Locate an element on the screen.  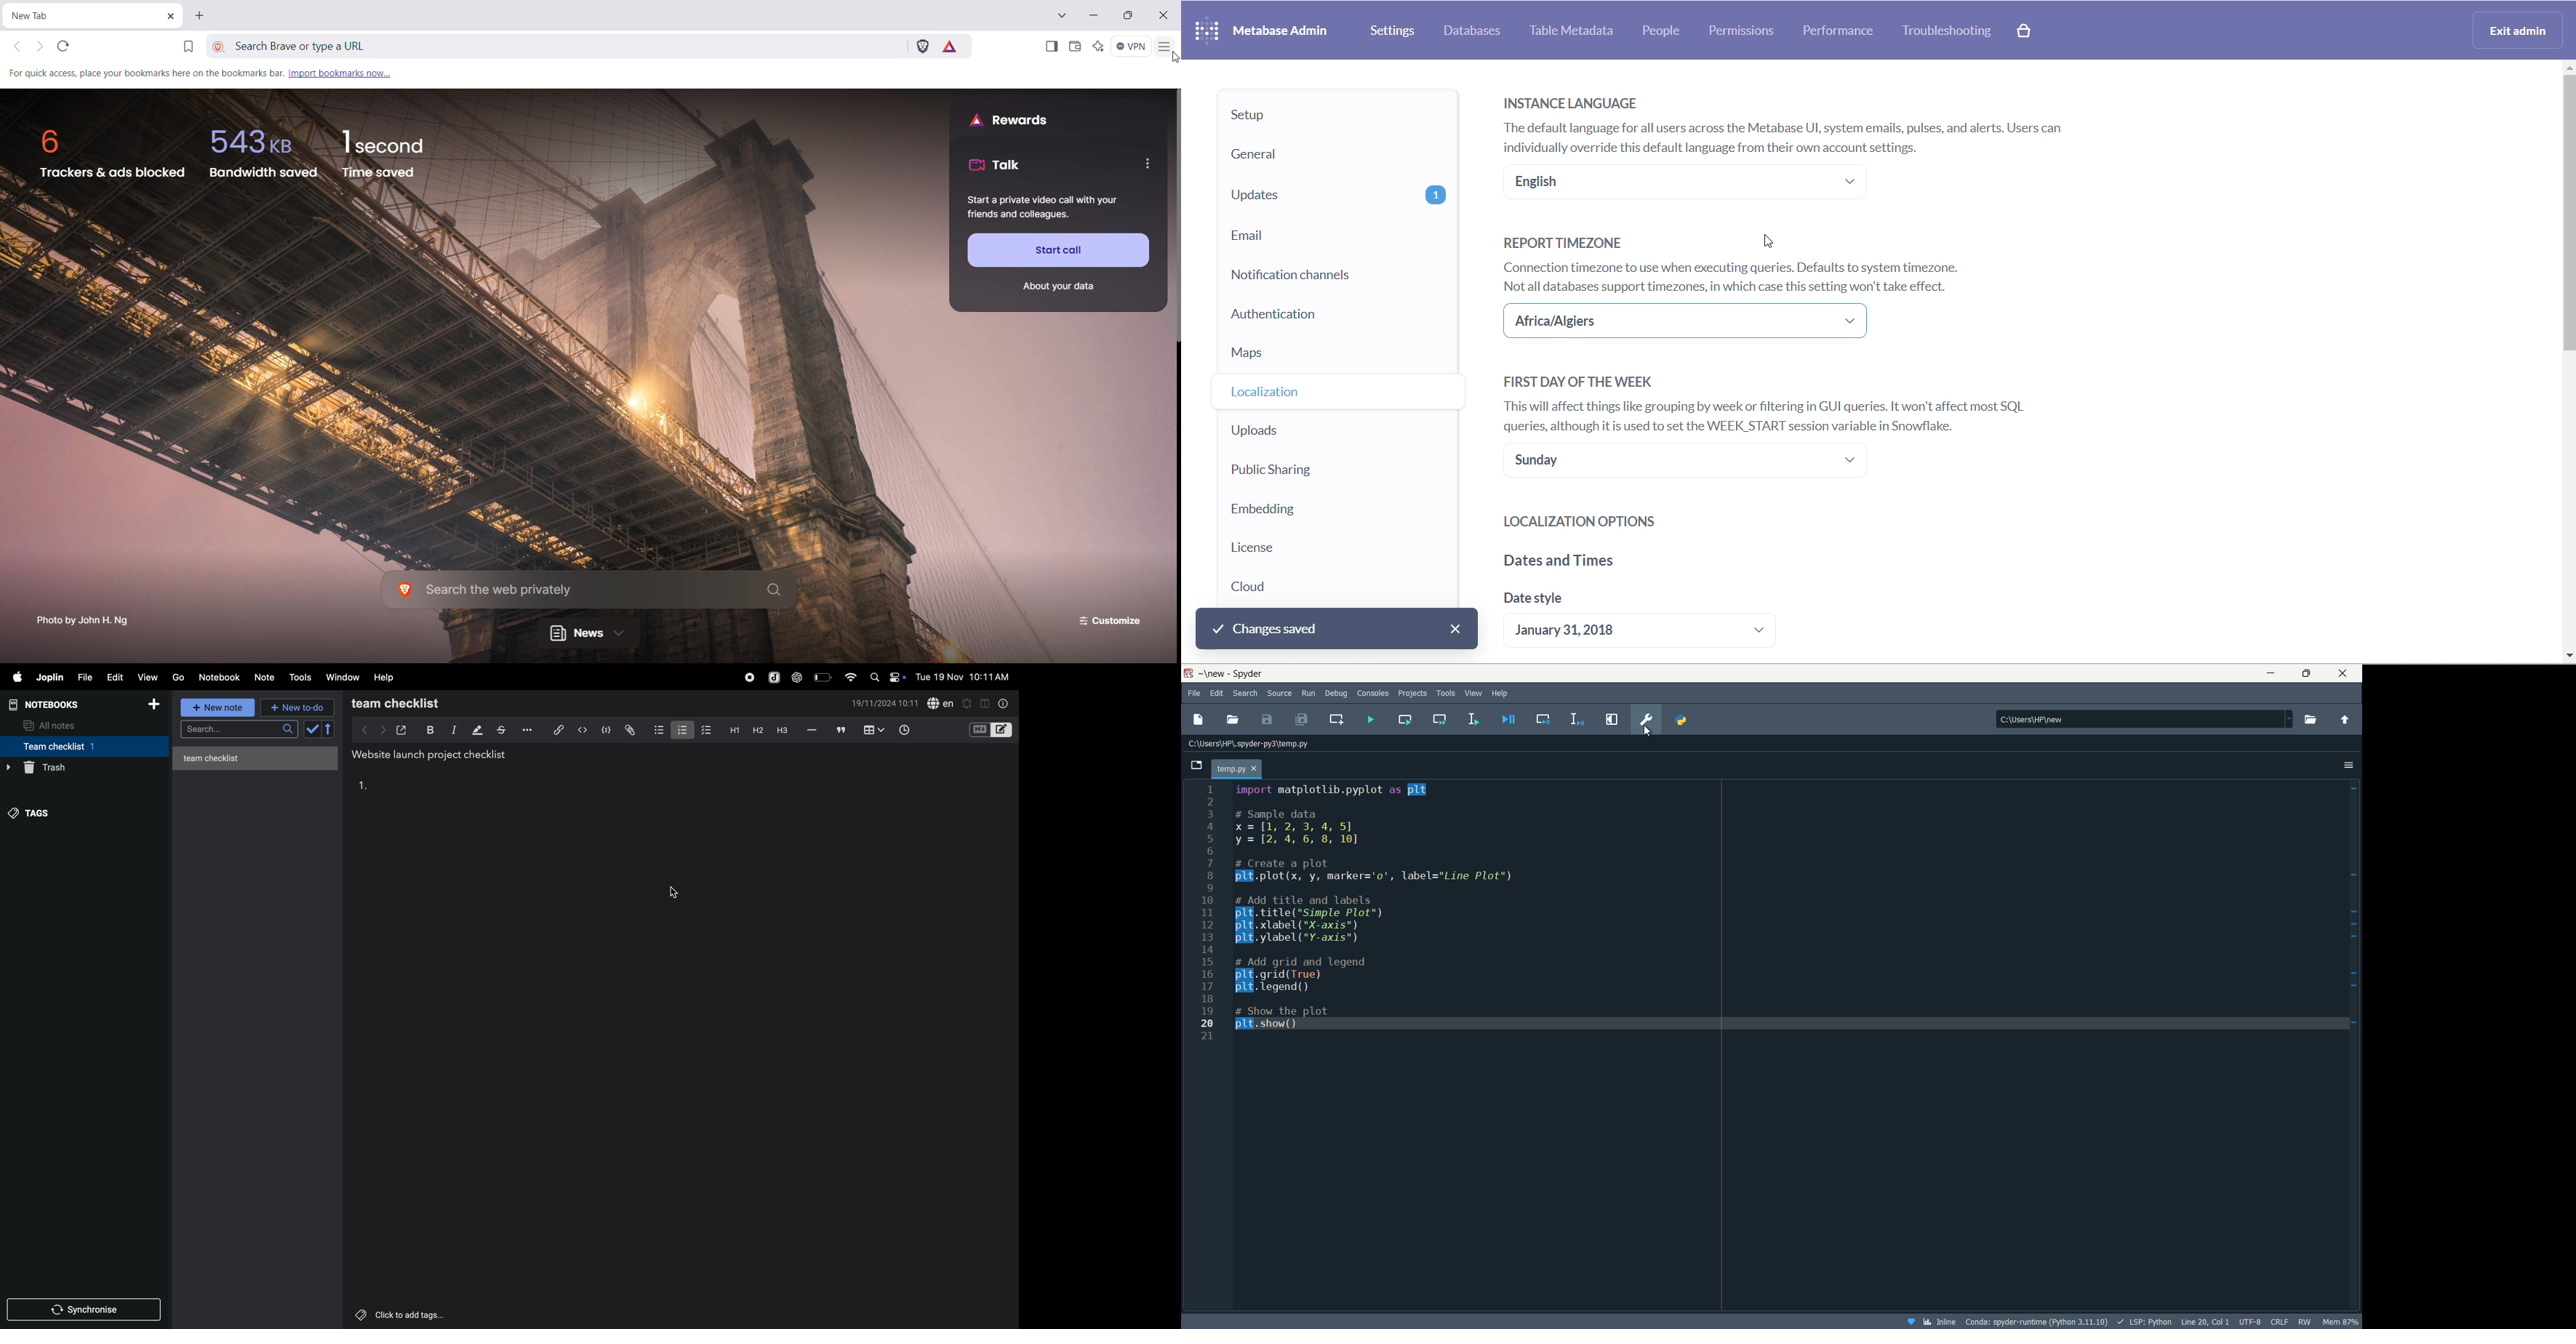
tags is located at coordinates (35, 811).